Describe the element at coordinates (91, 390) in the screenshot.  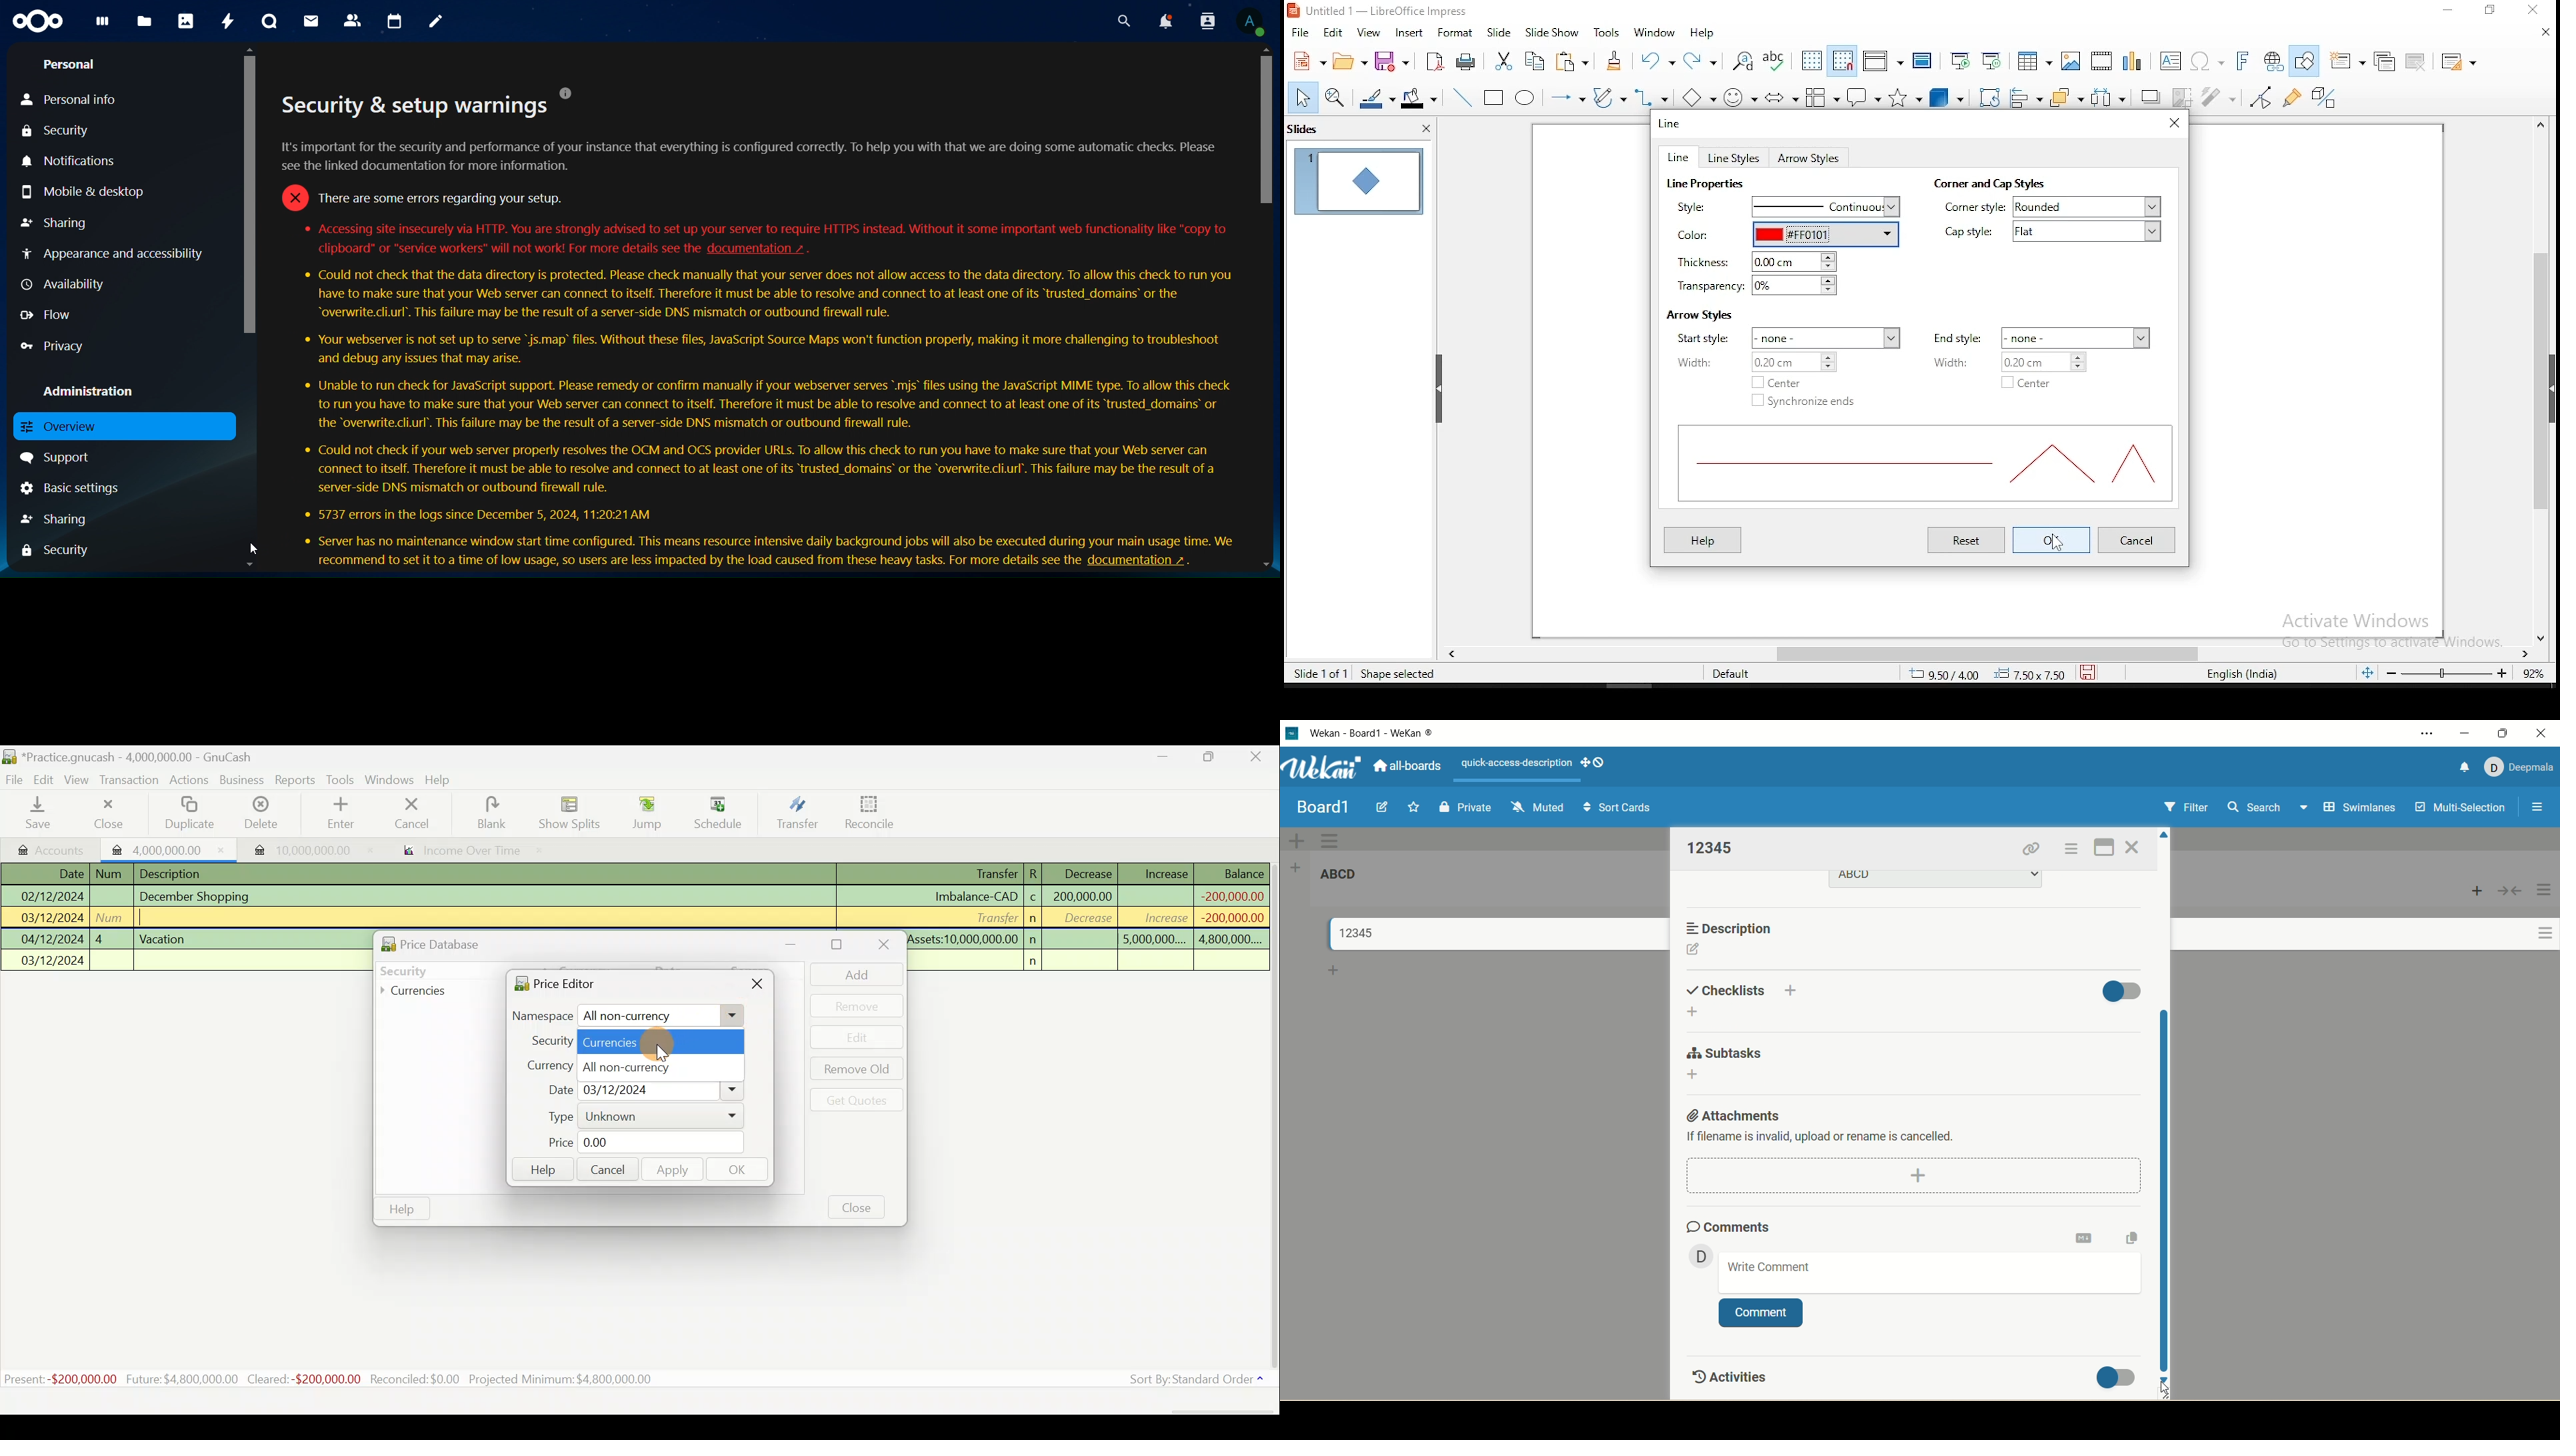
I see `administration` at that location.